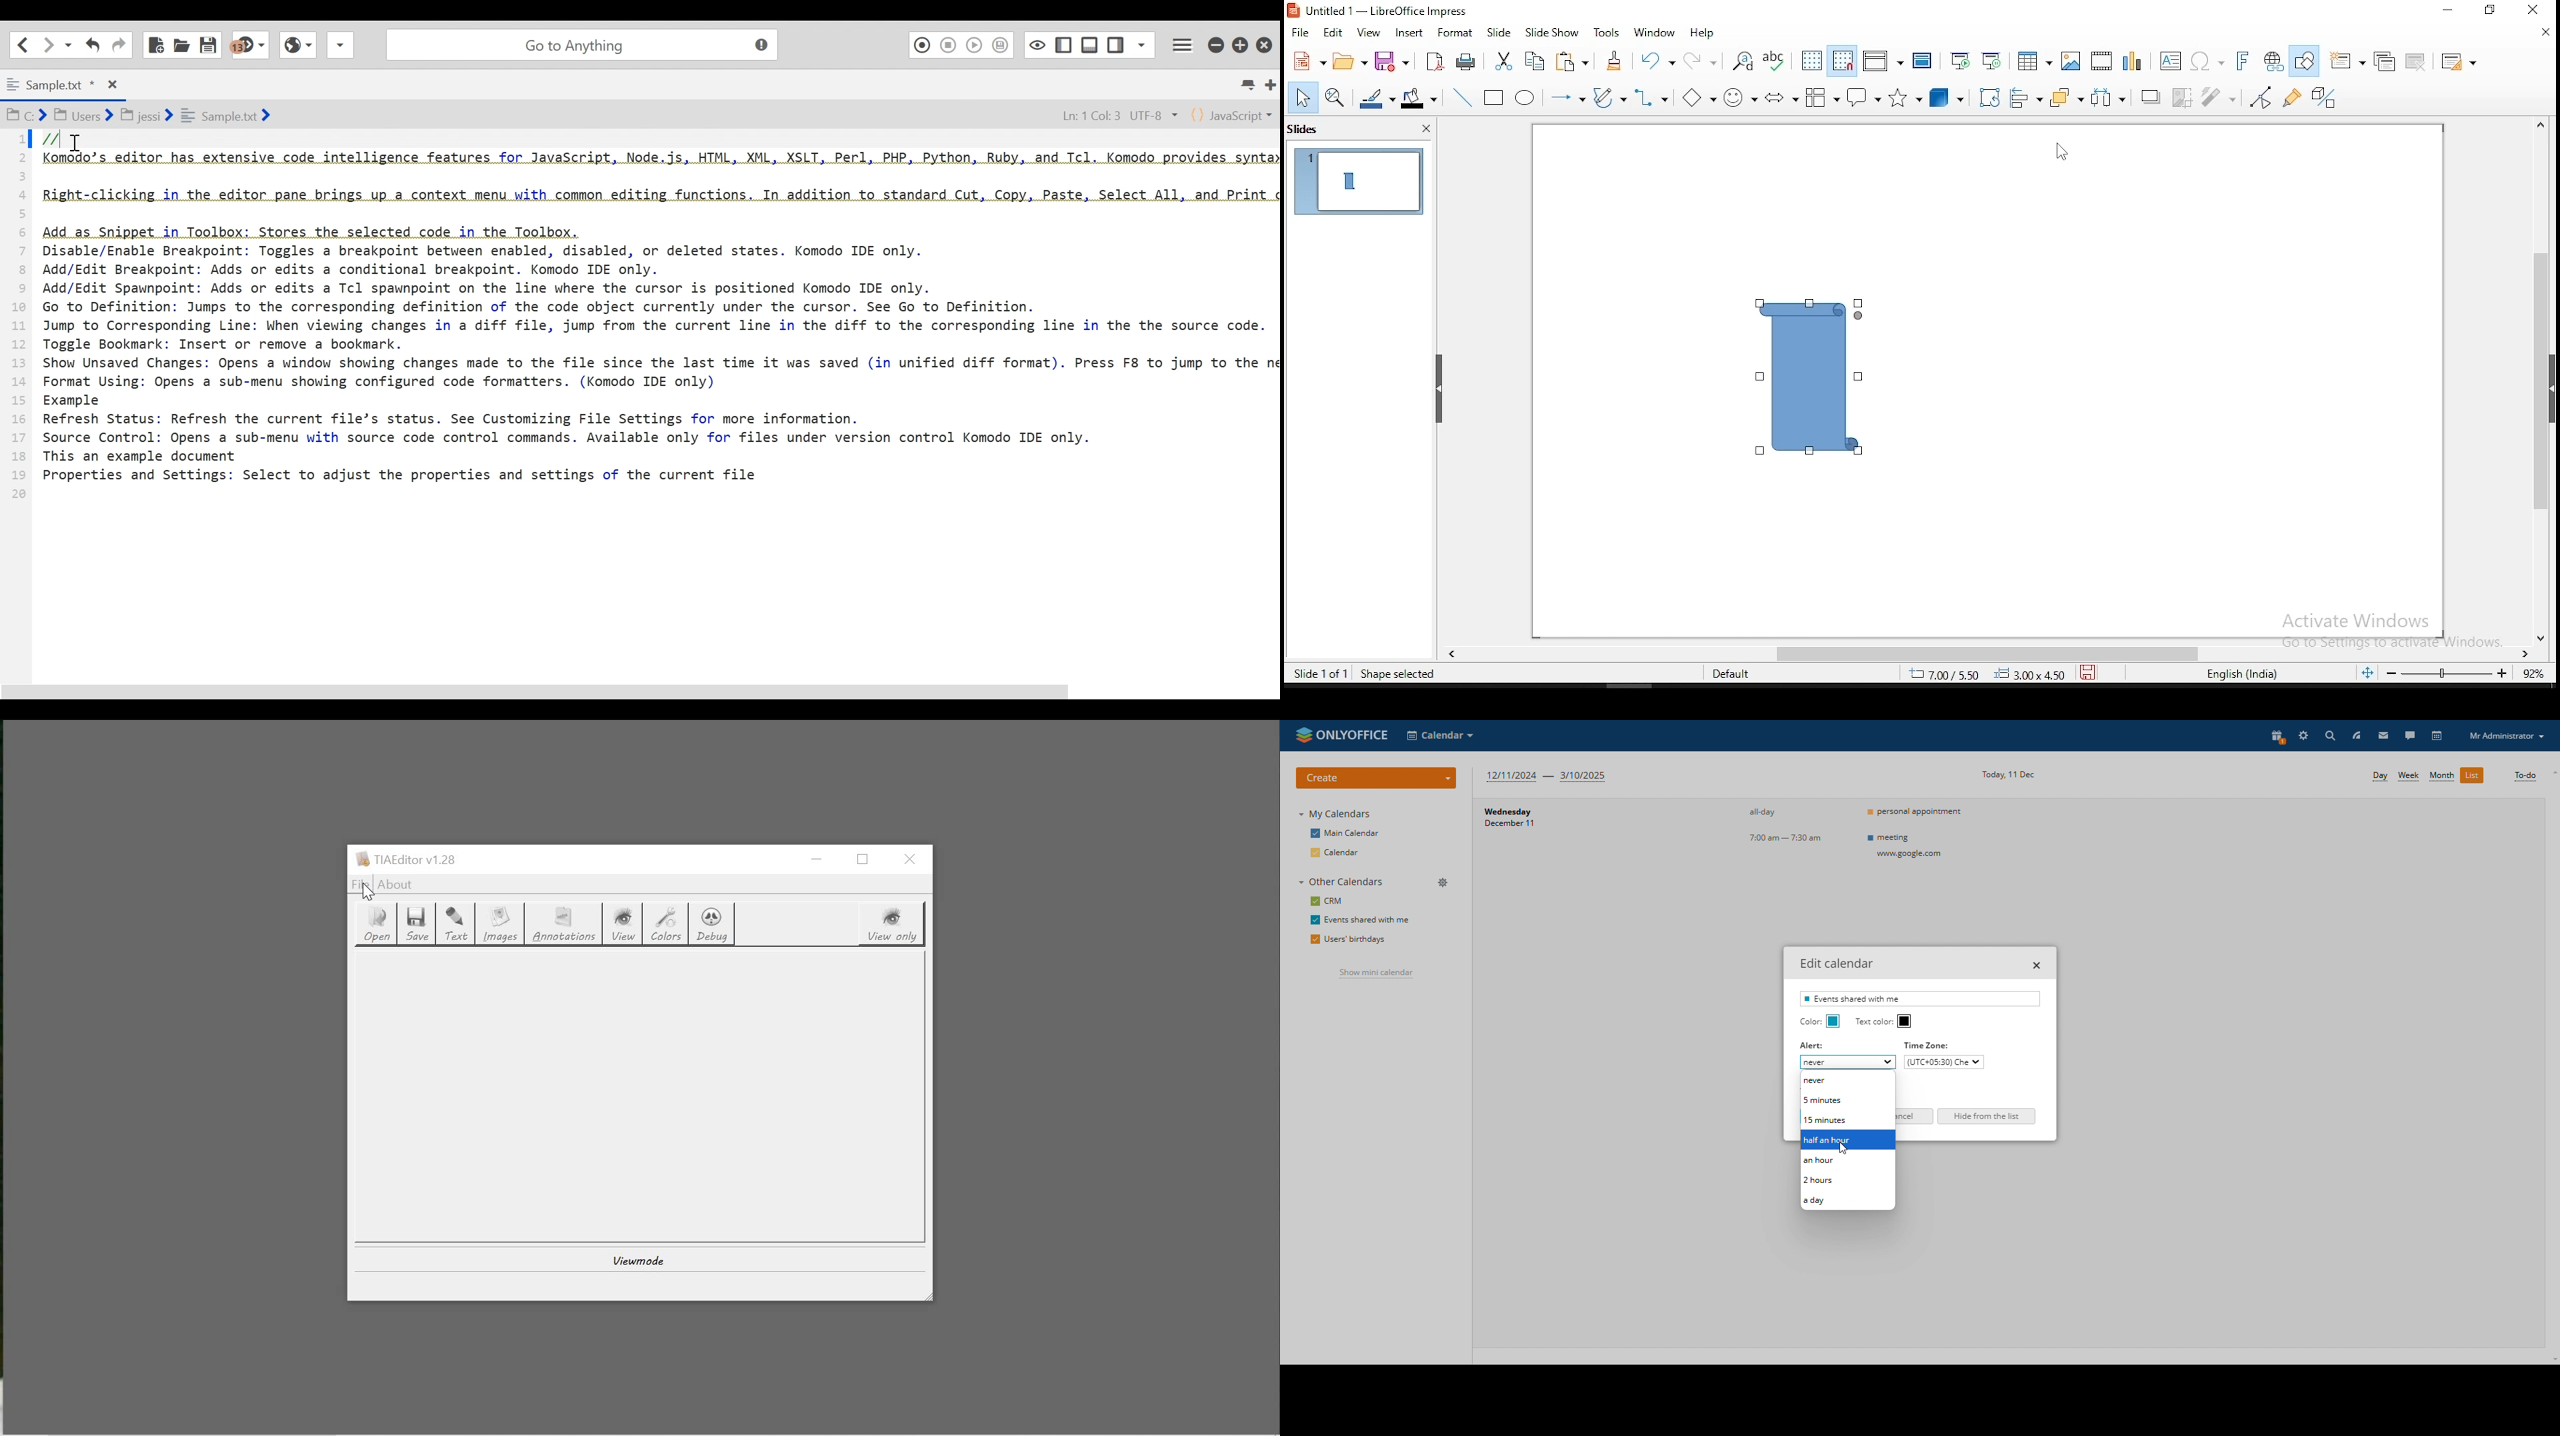 The width and height of the screenshot is (2576, 1456). I want to click on Close, so click(1266, 41).